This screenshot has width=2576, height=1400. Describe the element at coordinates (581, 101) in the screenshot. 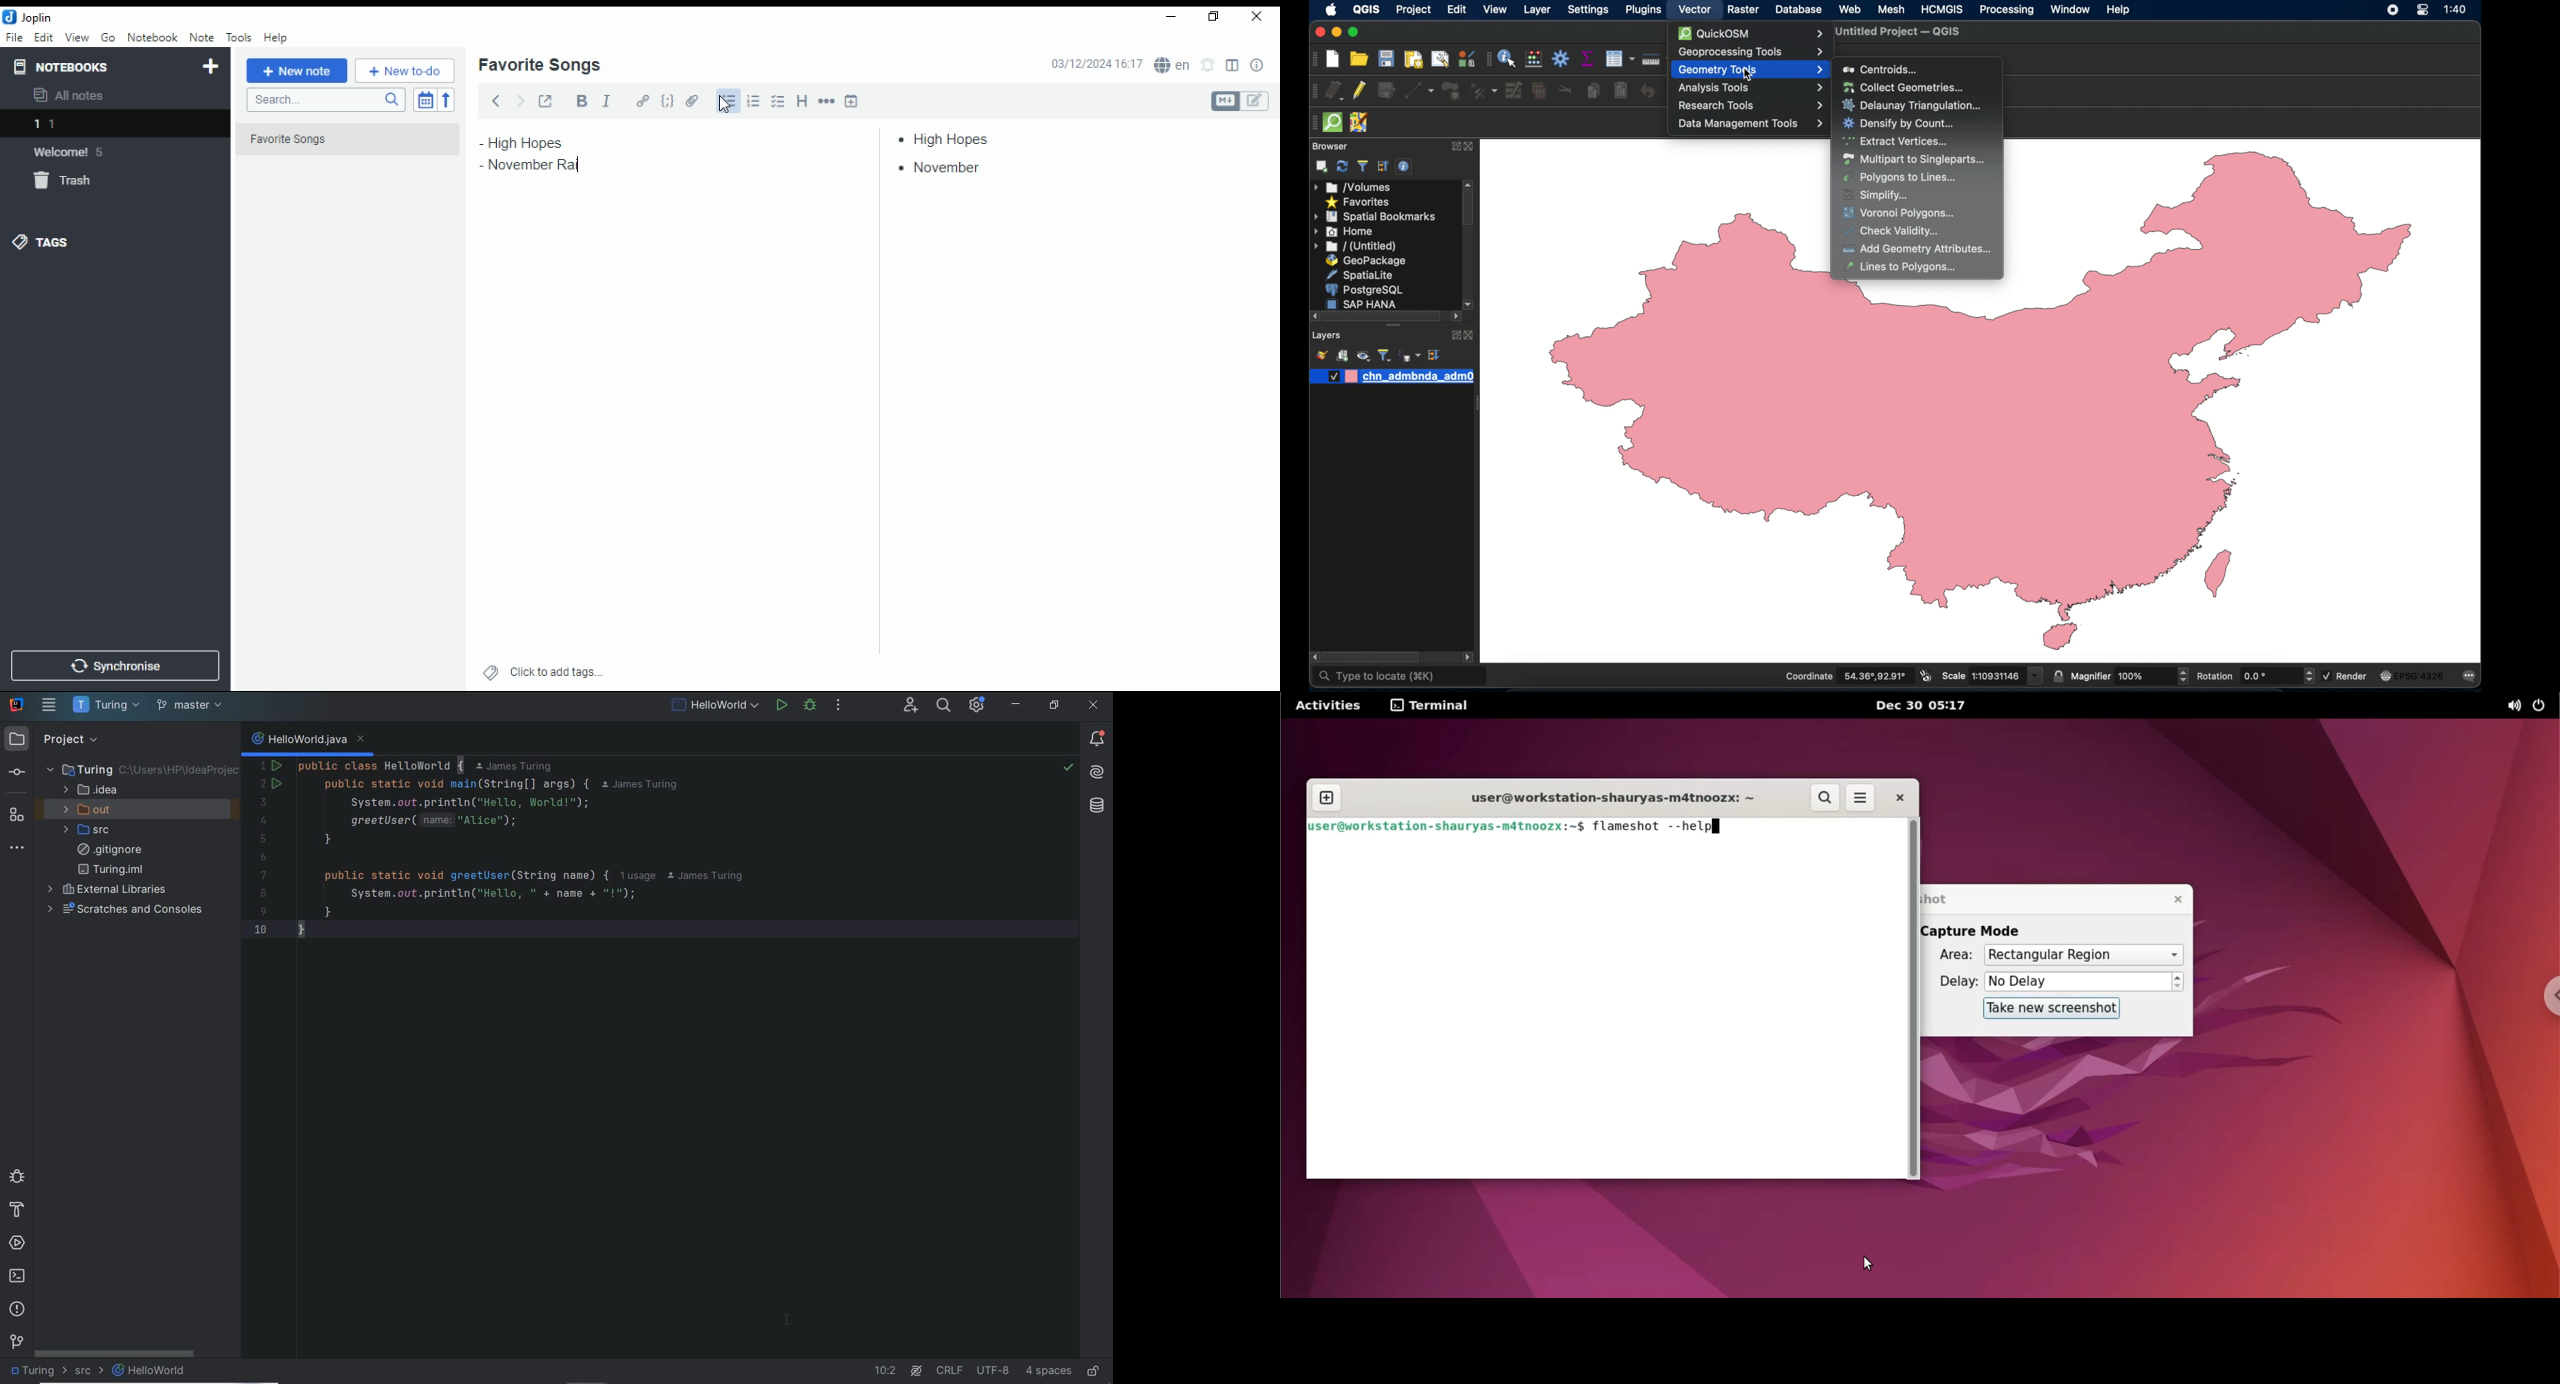

I see `bold` at that location.